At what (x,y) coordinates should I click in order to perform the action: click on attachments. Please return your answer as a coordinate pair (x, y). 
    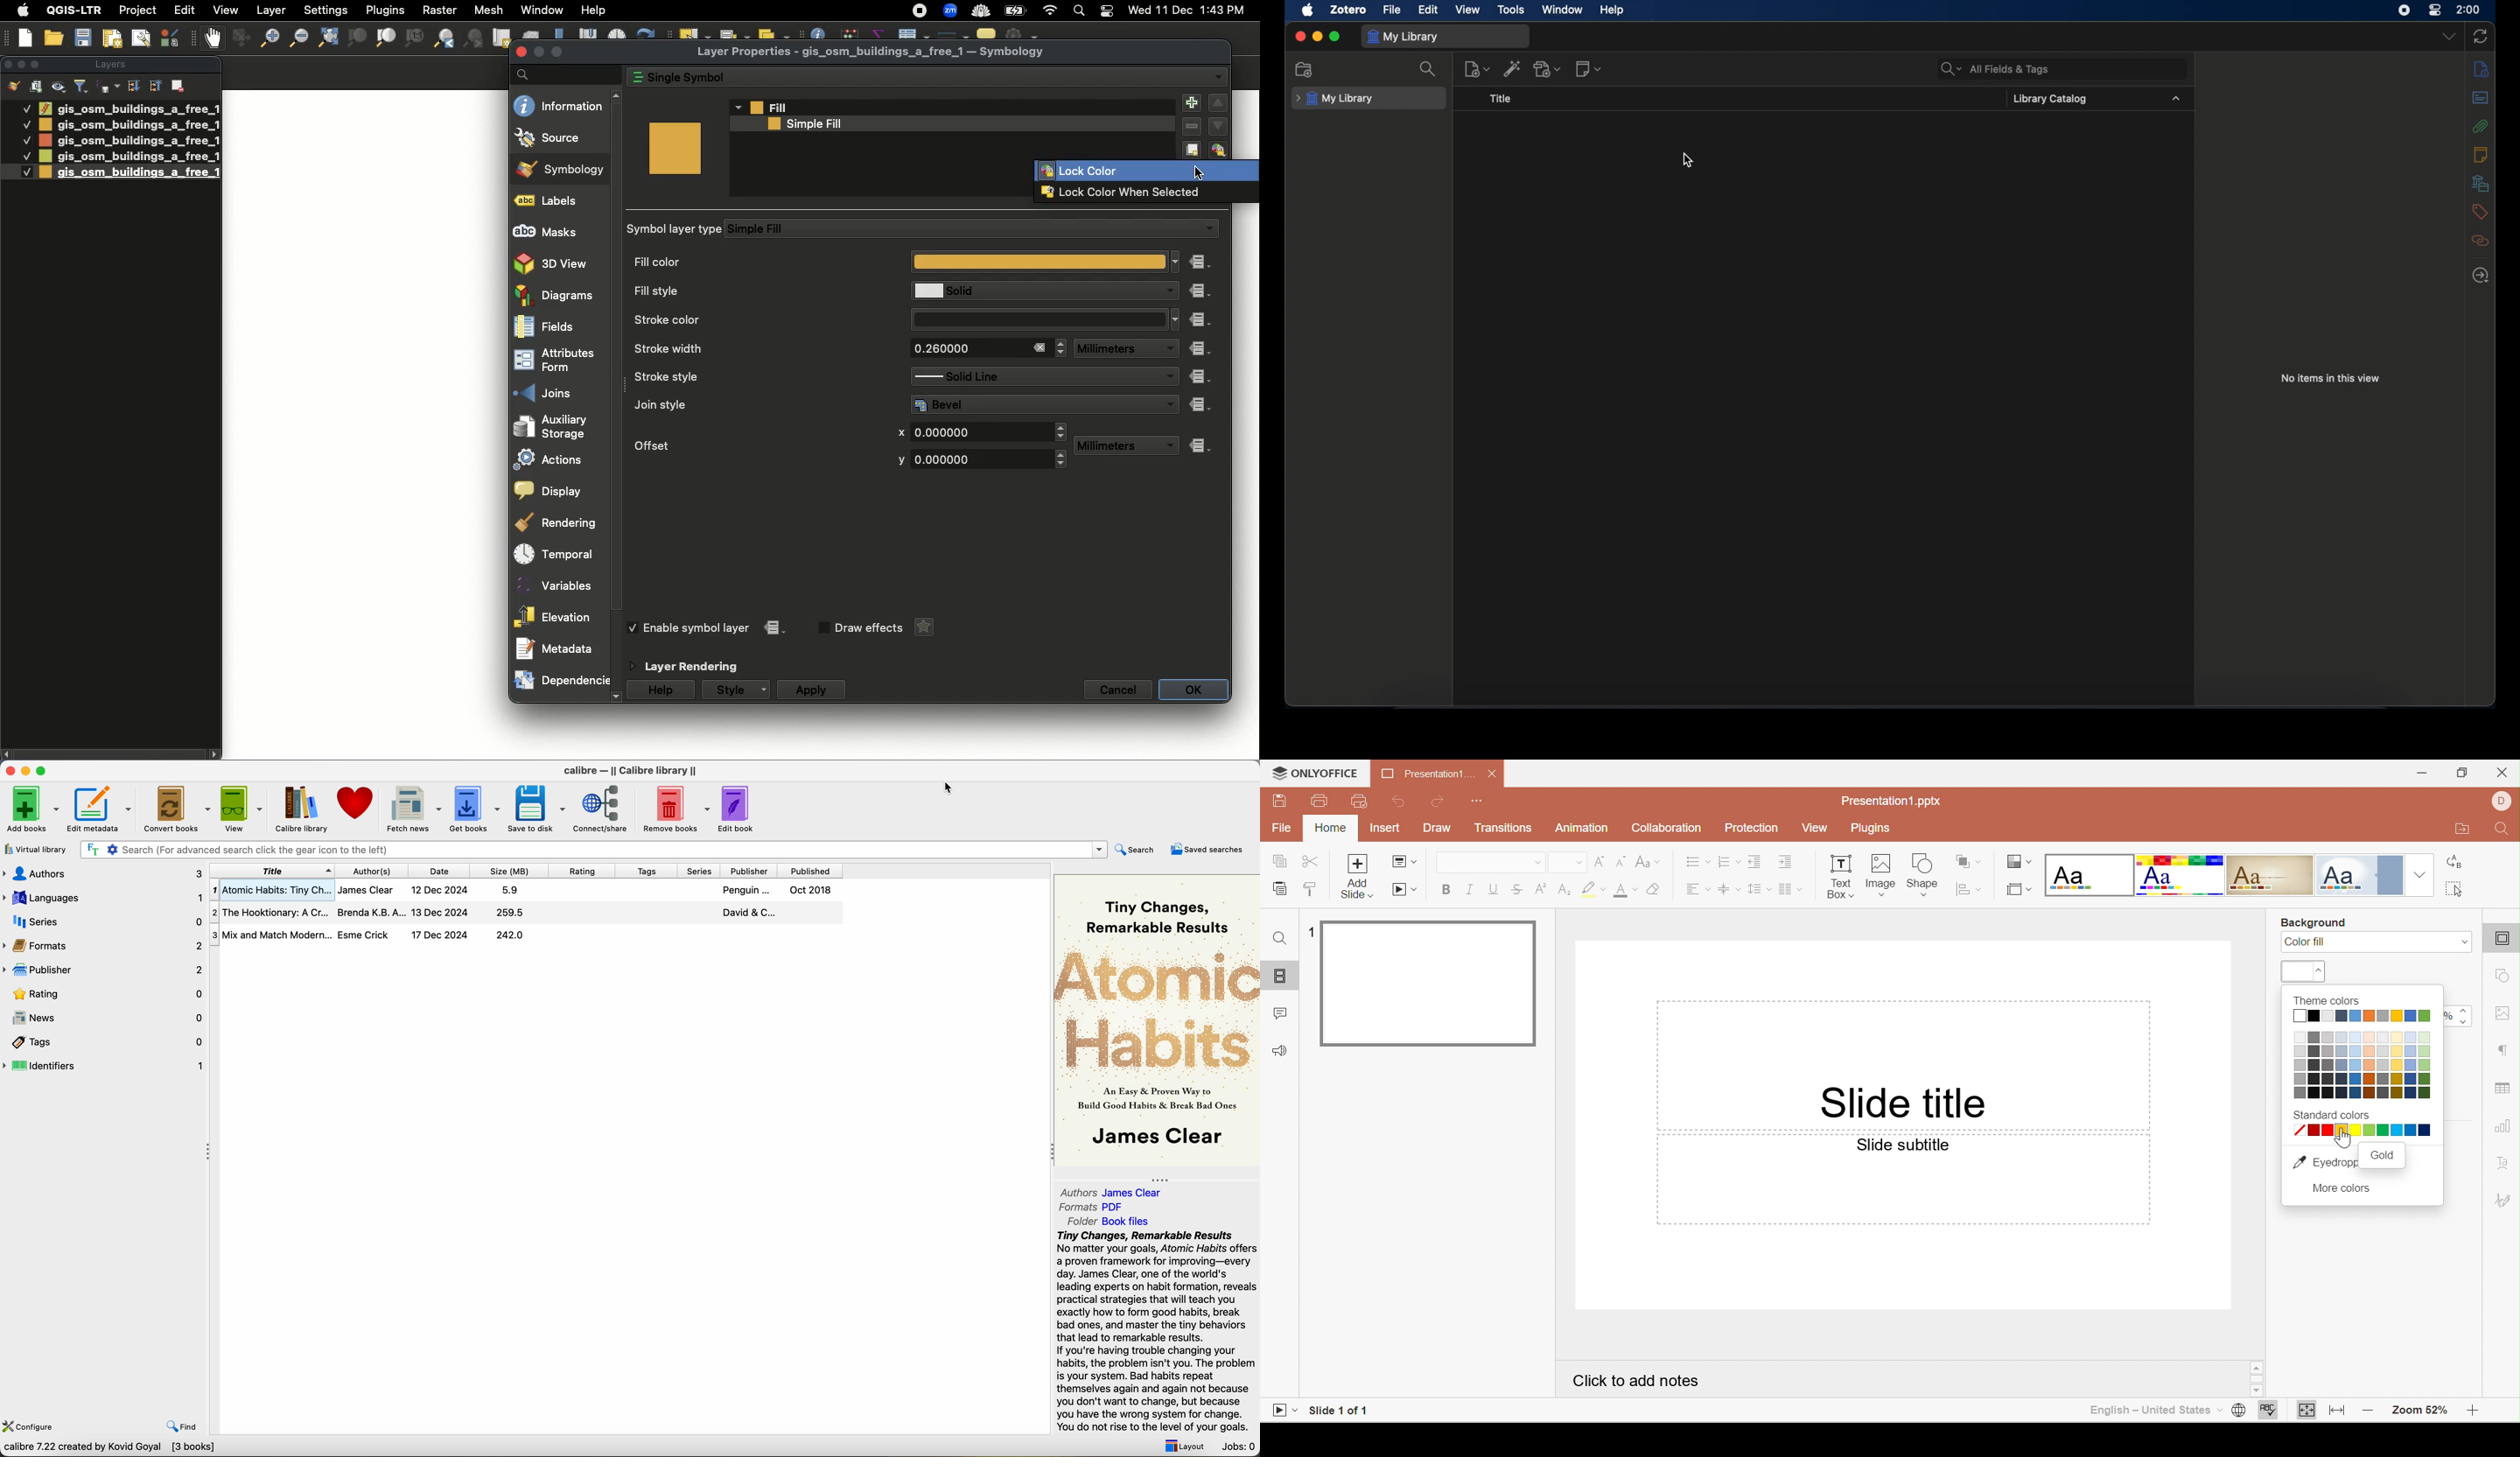
    Looking at the image, I should click on (2482, 126).